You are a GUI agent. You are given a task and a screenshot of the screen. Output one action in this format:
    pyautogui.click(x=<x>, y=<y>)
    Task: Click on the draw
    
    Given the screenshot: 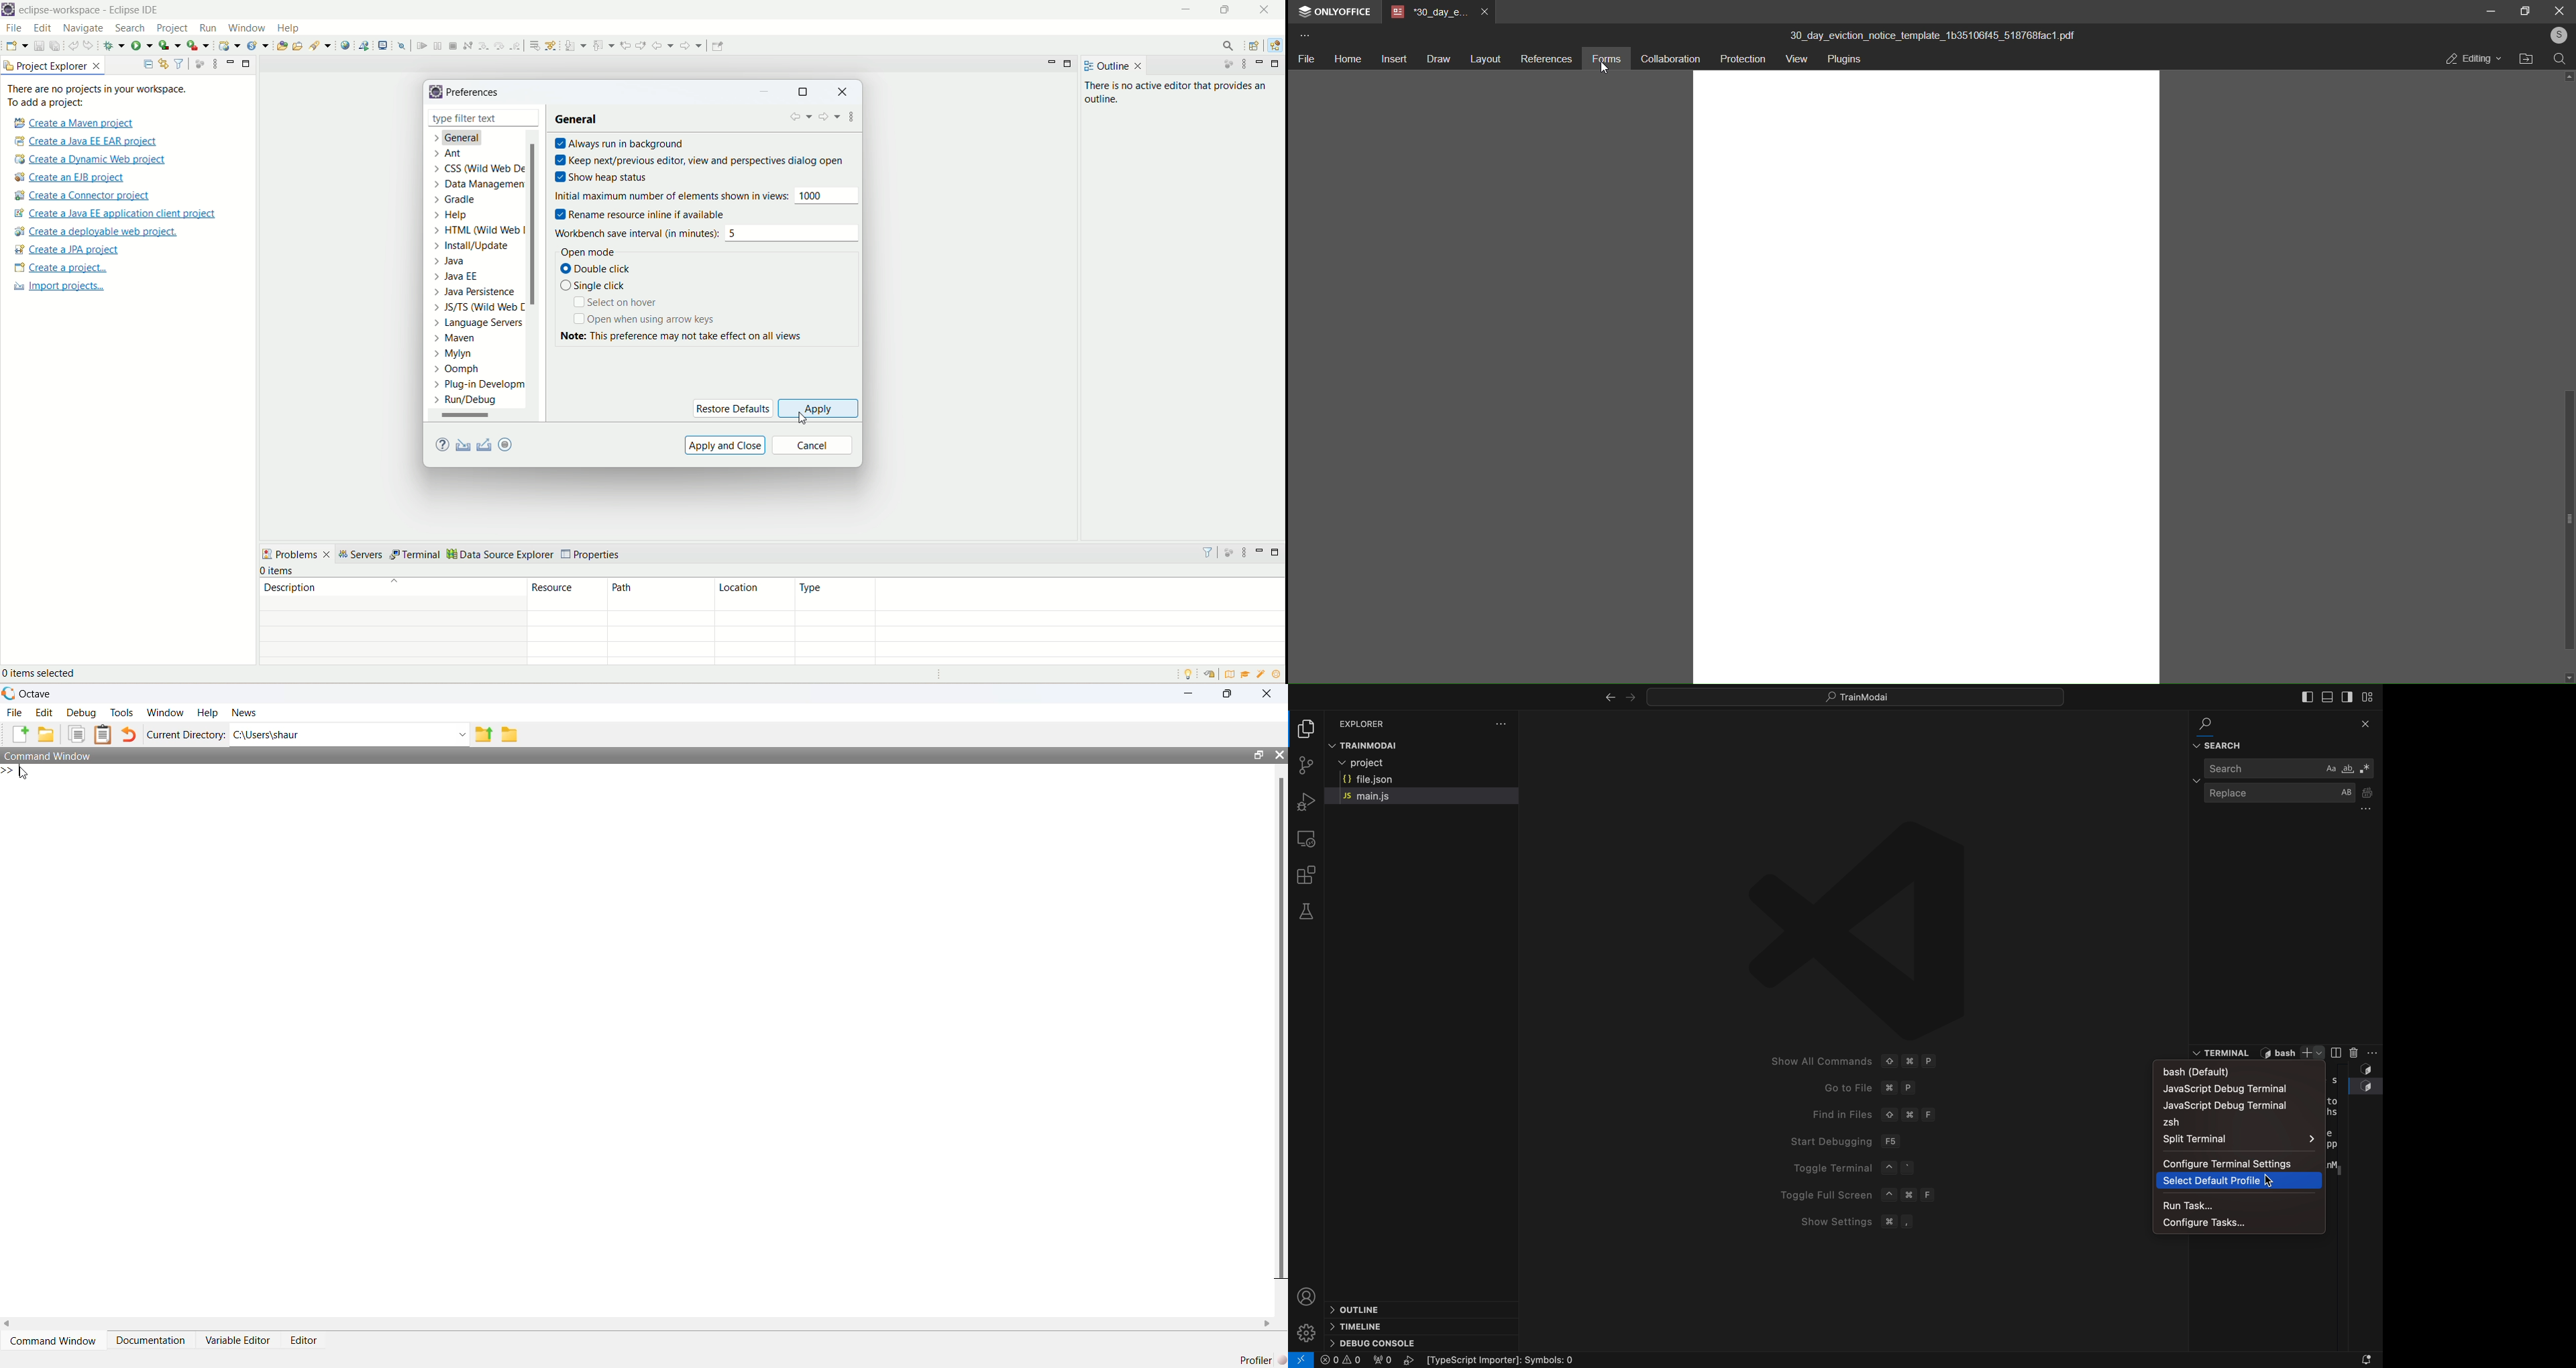 What is the action you would take?
    pyautogui.click(x=1436, y=58)
    